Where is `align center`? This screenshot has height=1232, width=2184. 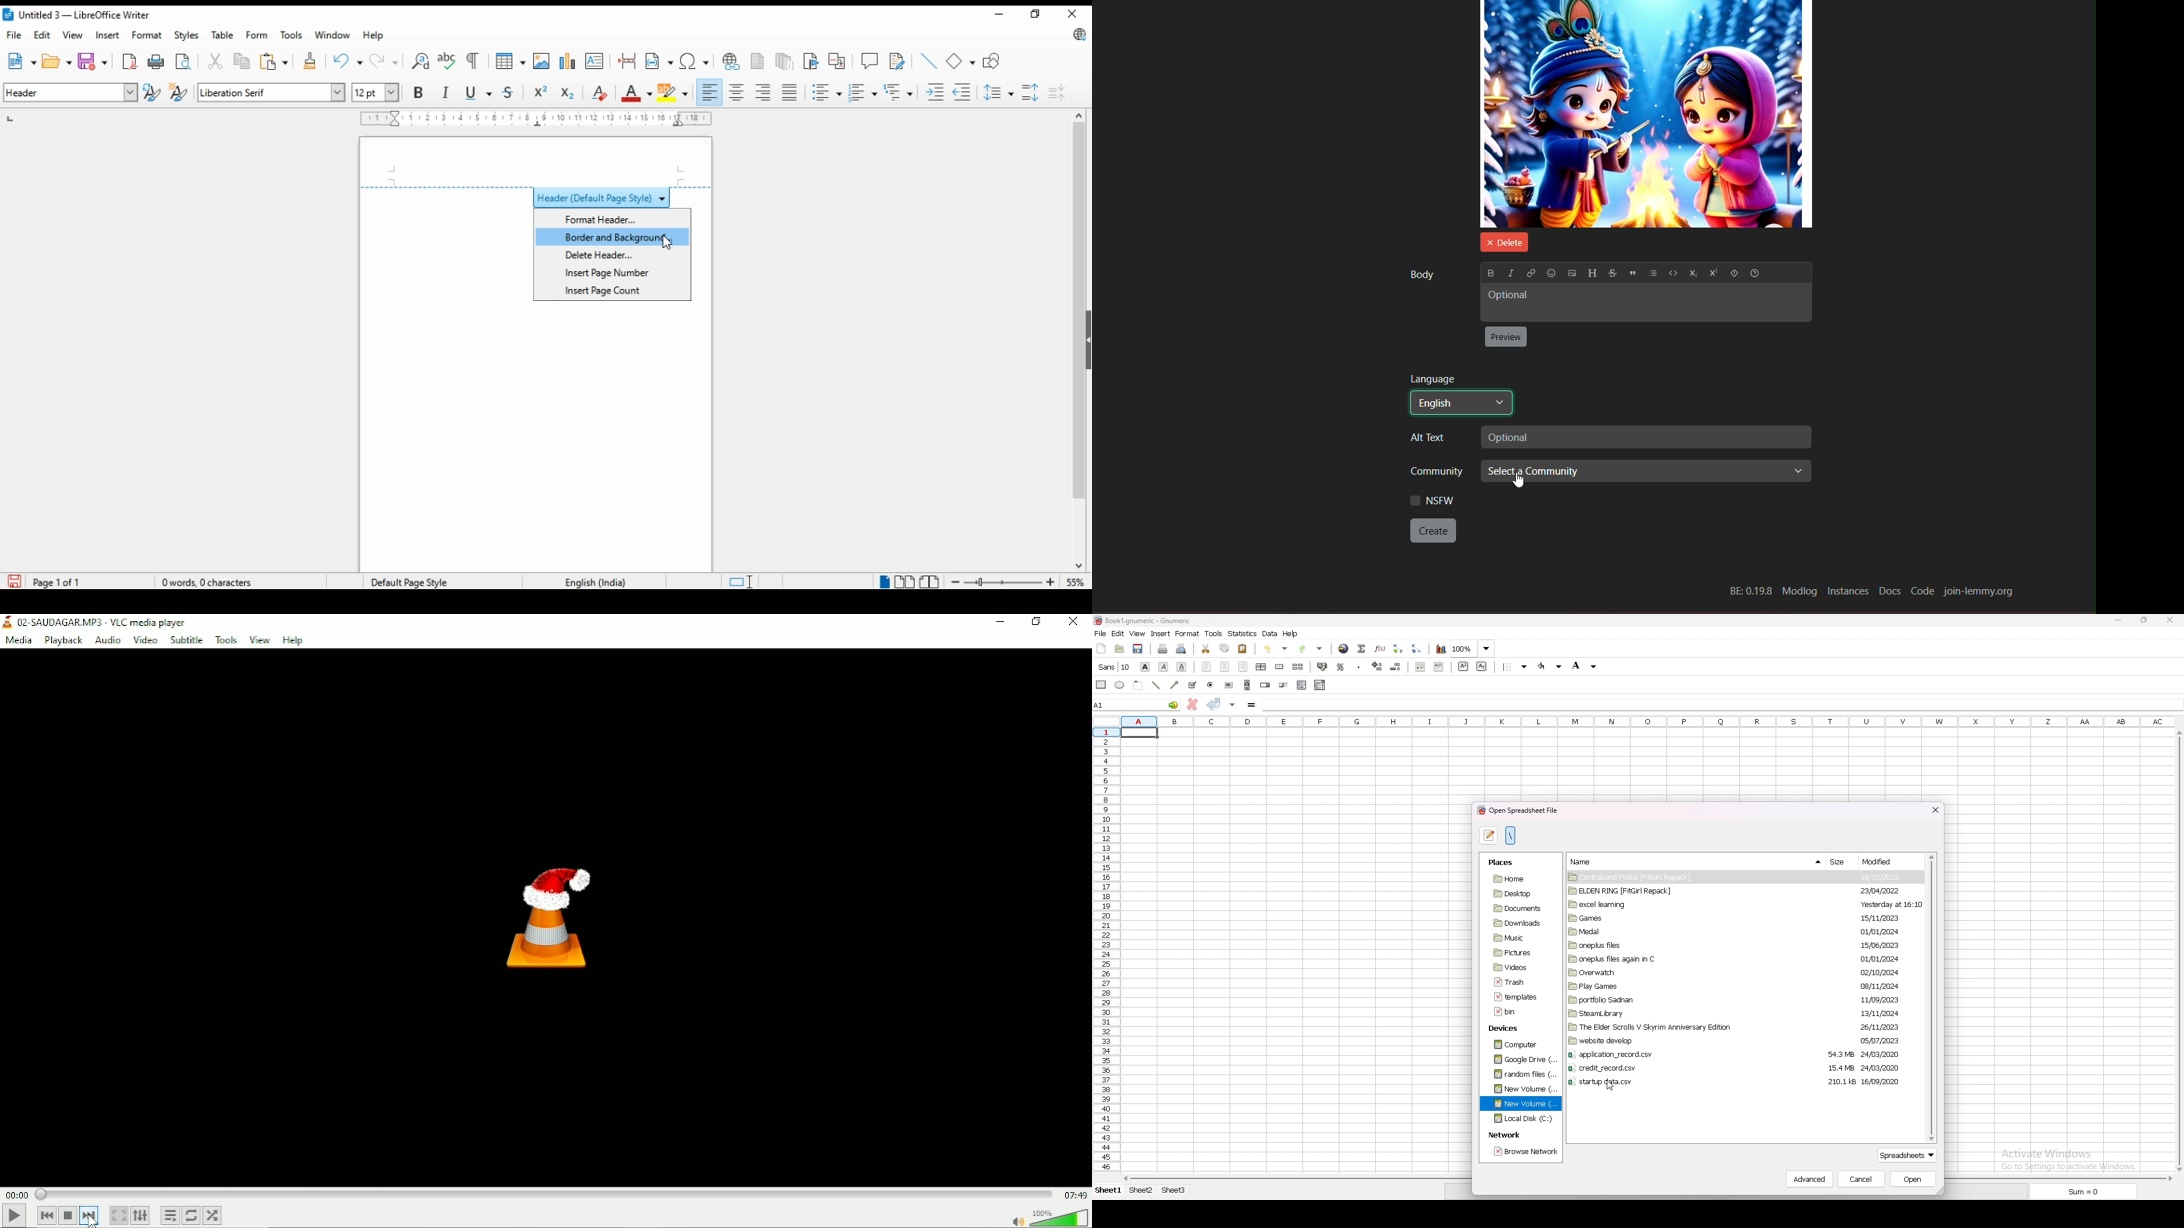
align center is located at coordinates (738, 92).